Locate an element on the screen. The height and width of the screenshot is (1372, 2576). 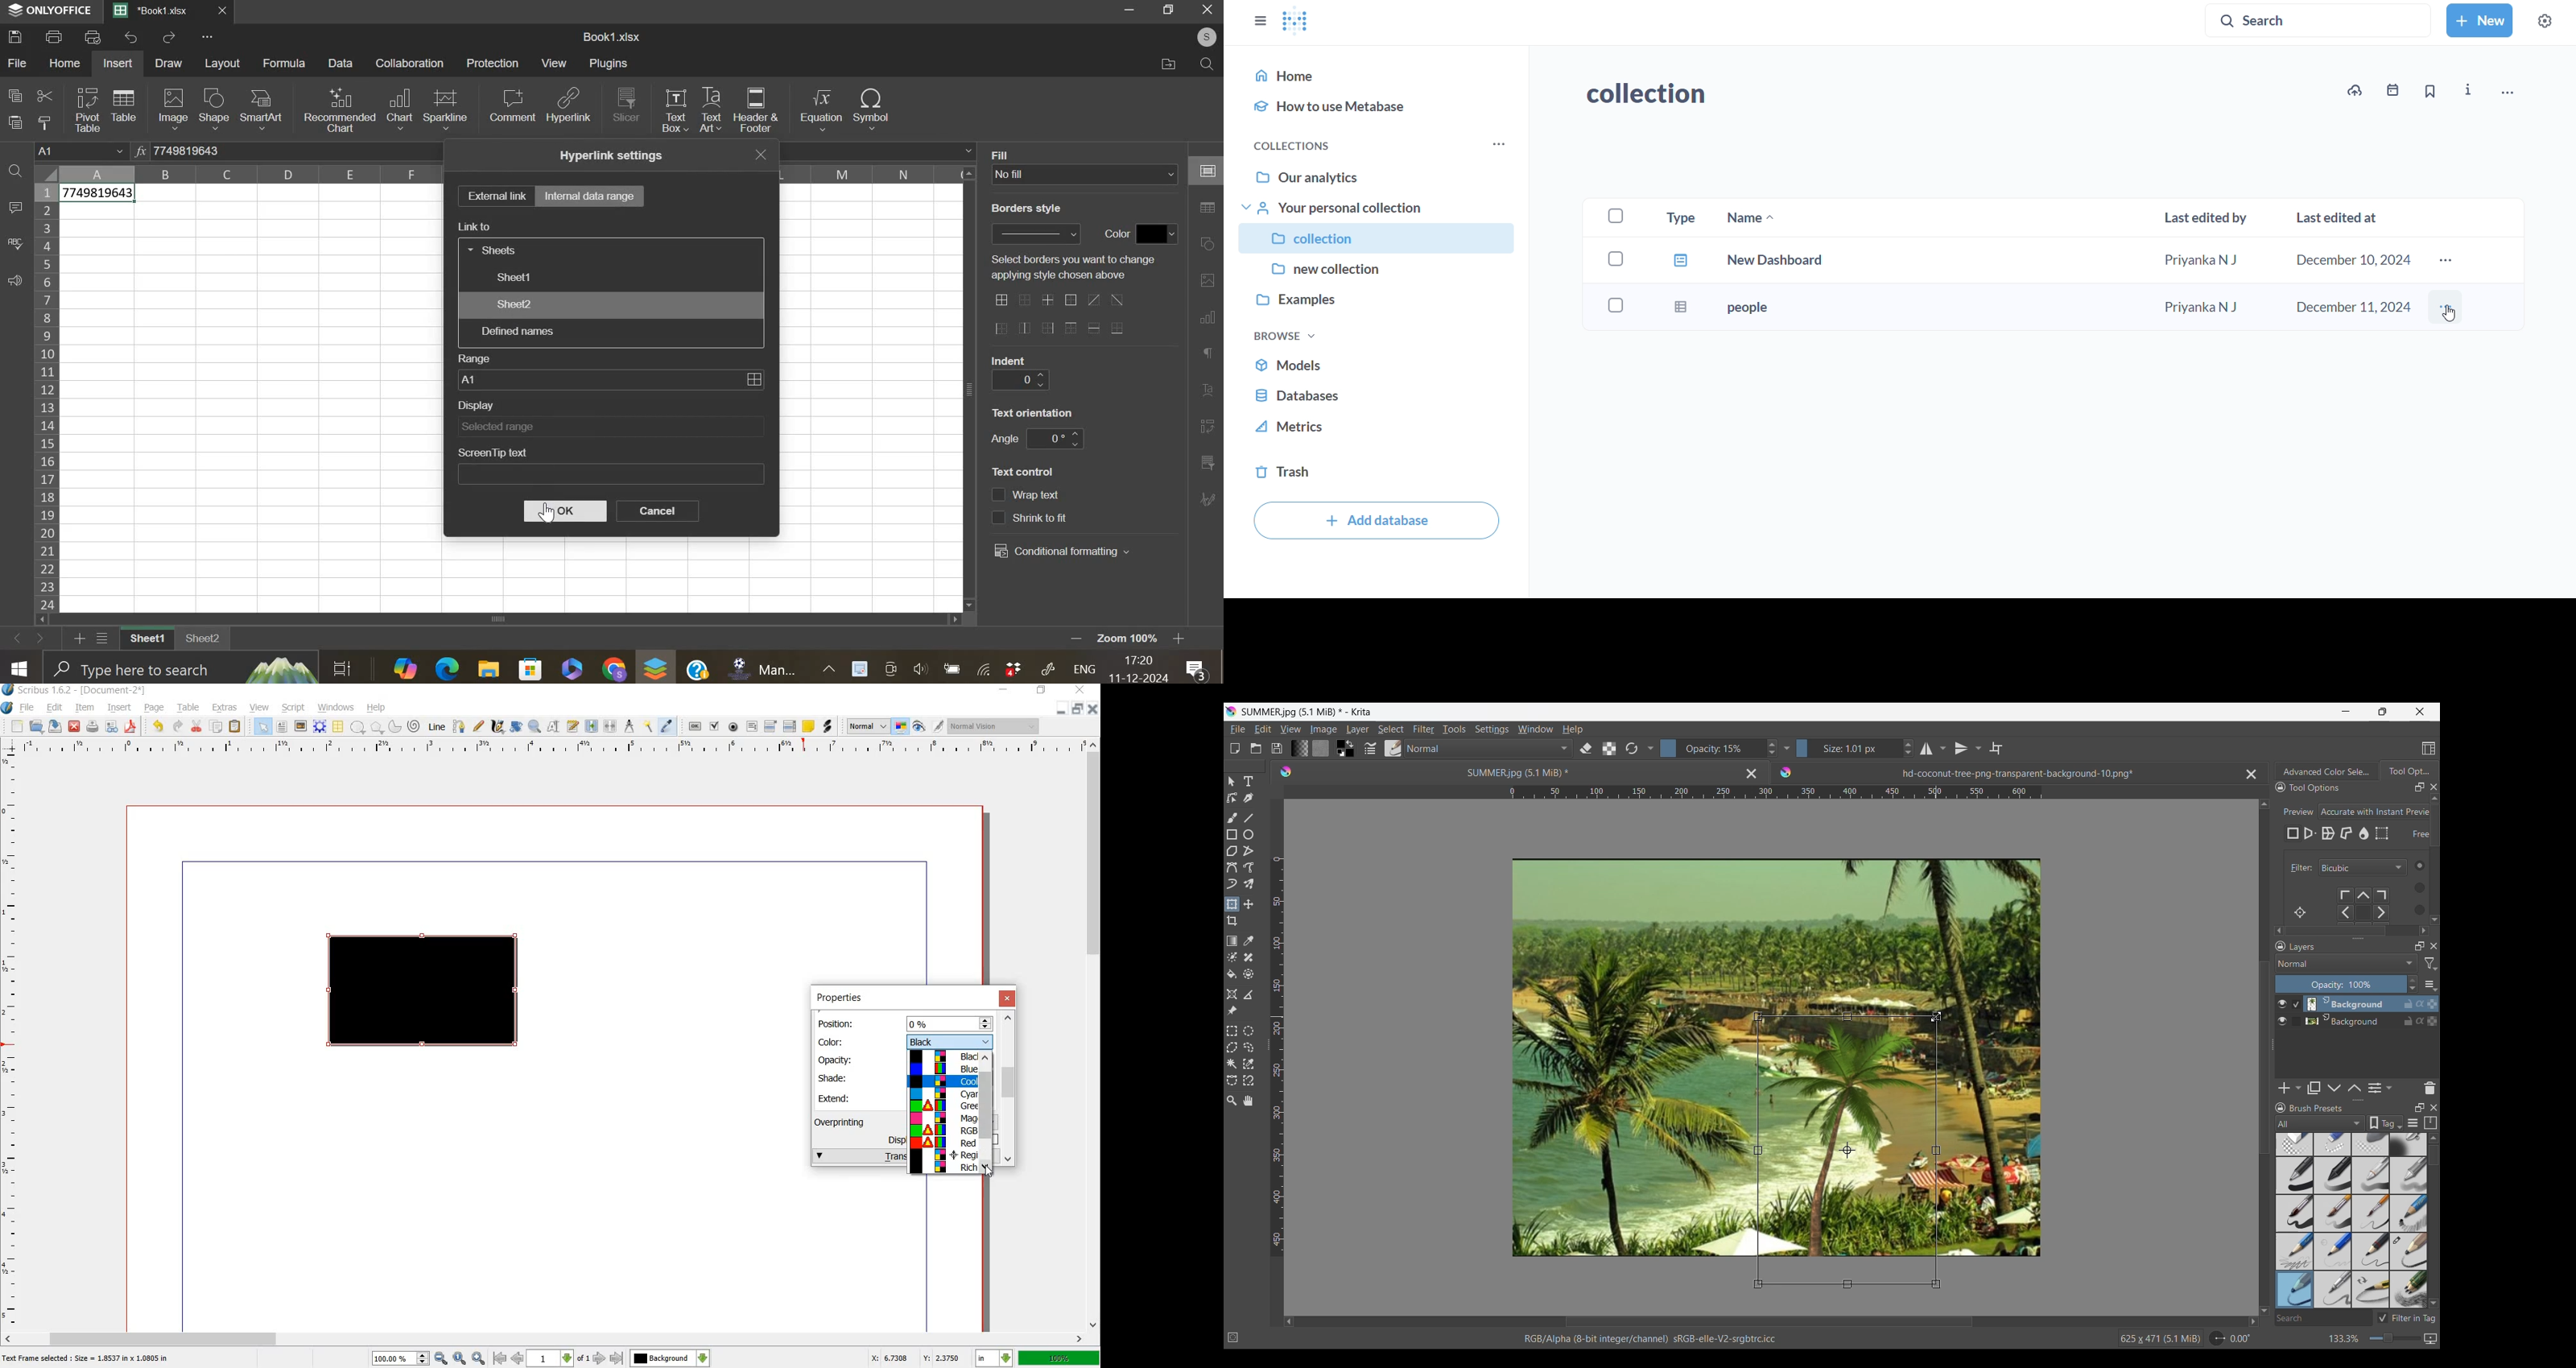
Transform tool is located at coordinates (1231, 904).